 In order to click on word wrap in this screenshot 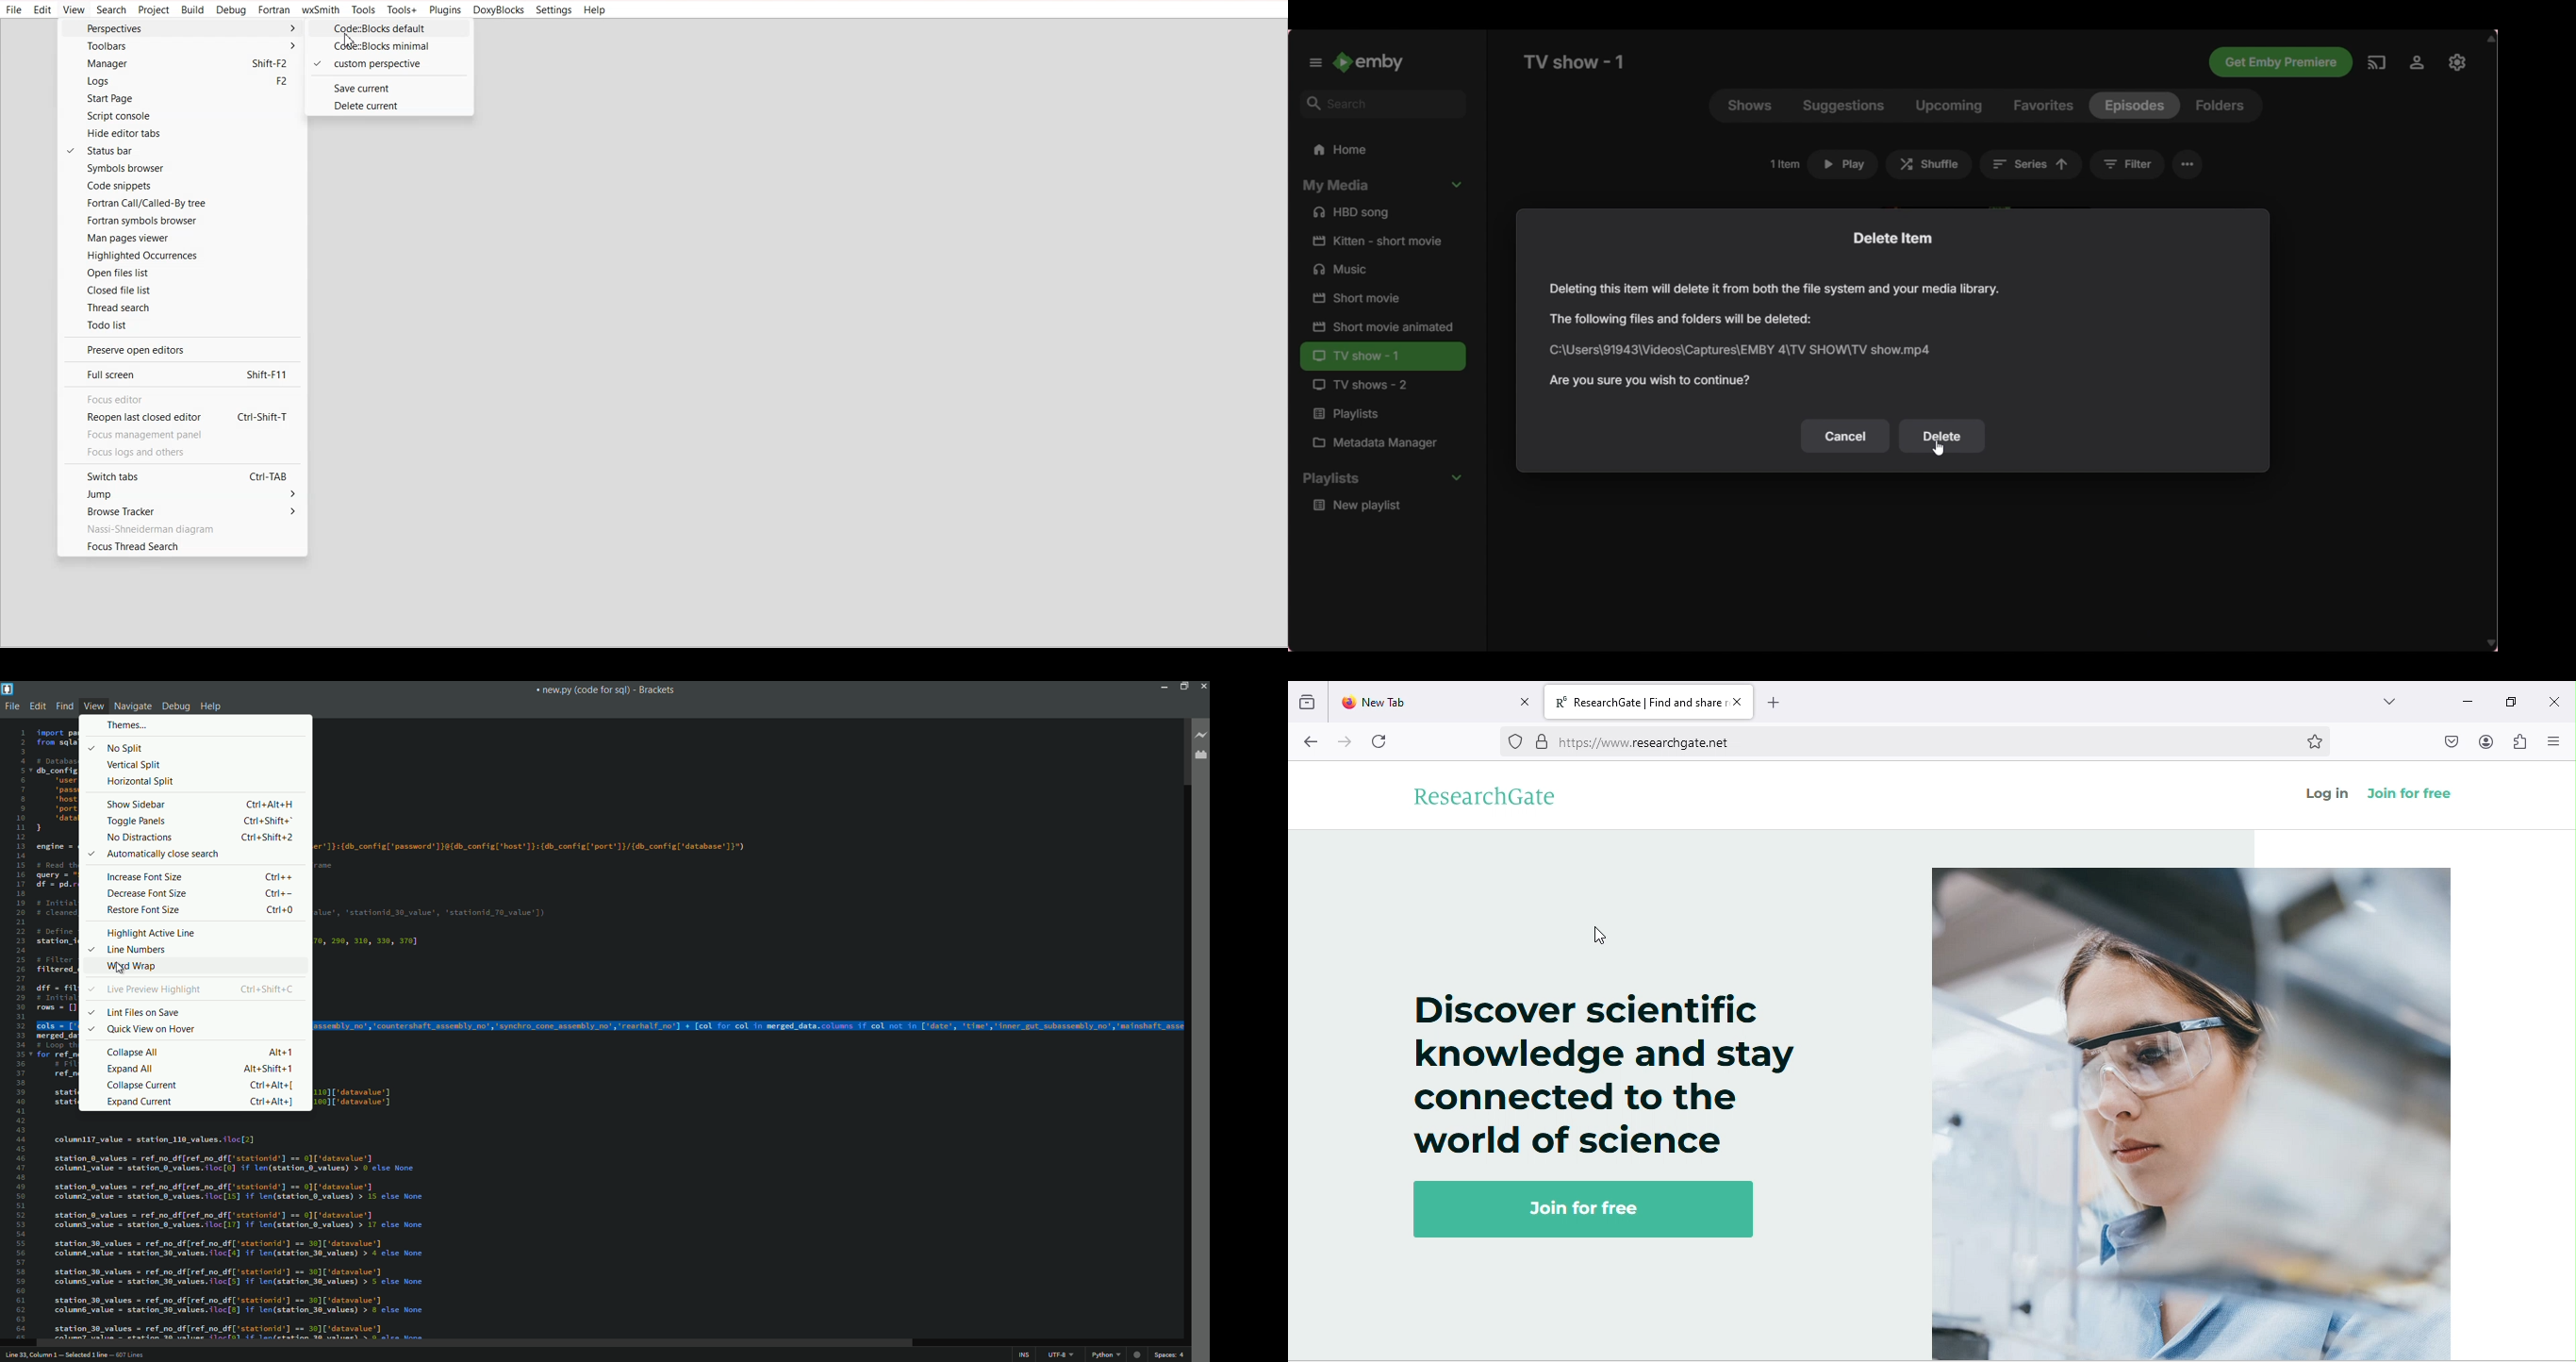, I will do `click(130, 967)`.